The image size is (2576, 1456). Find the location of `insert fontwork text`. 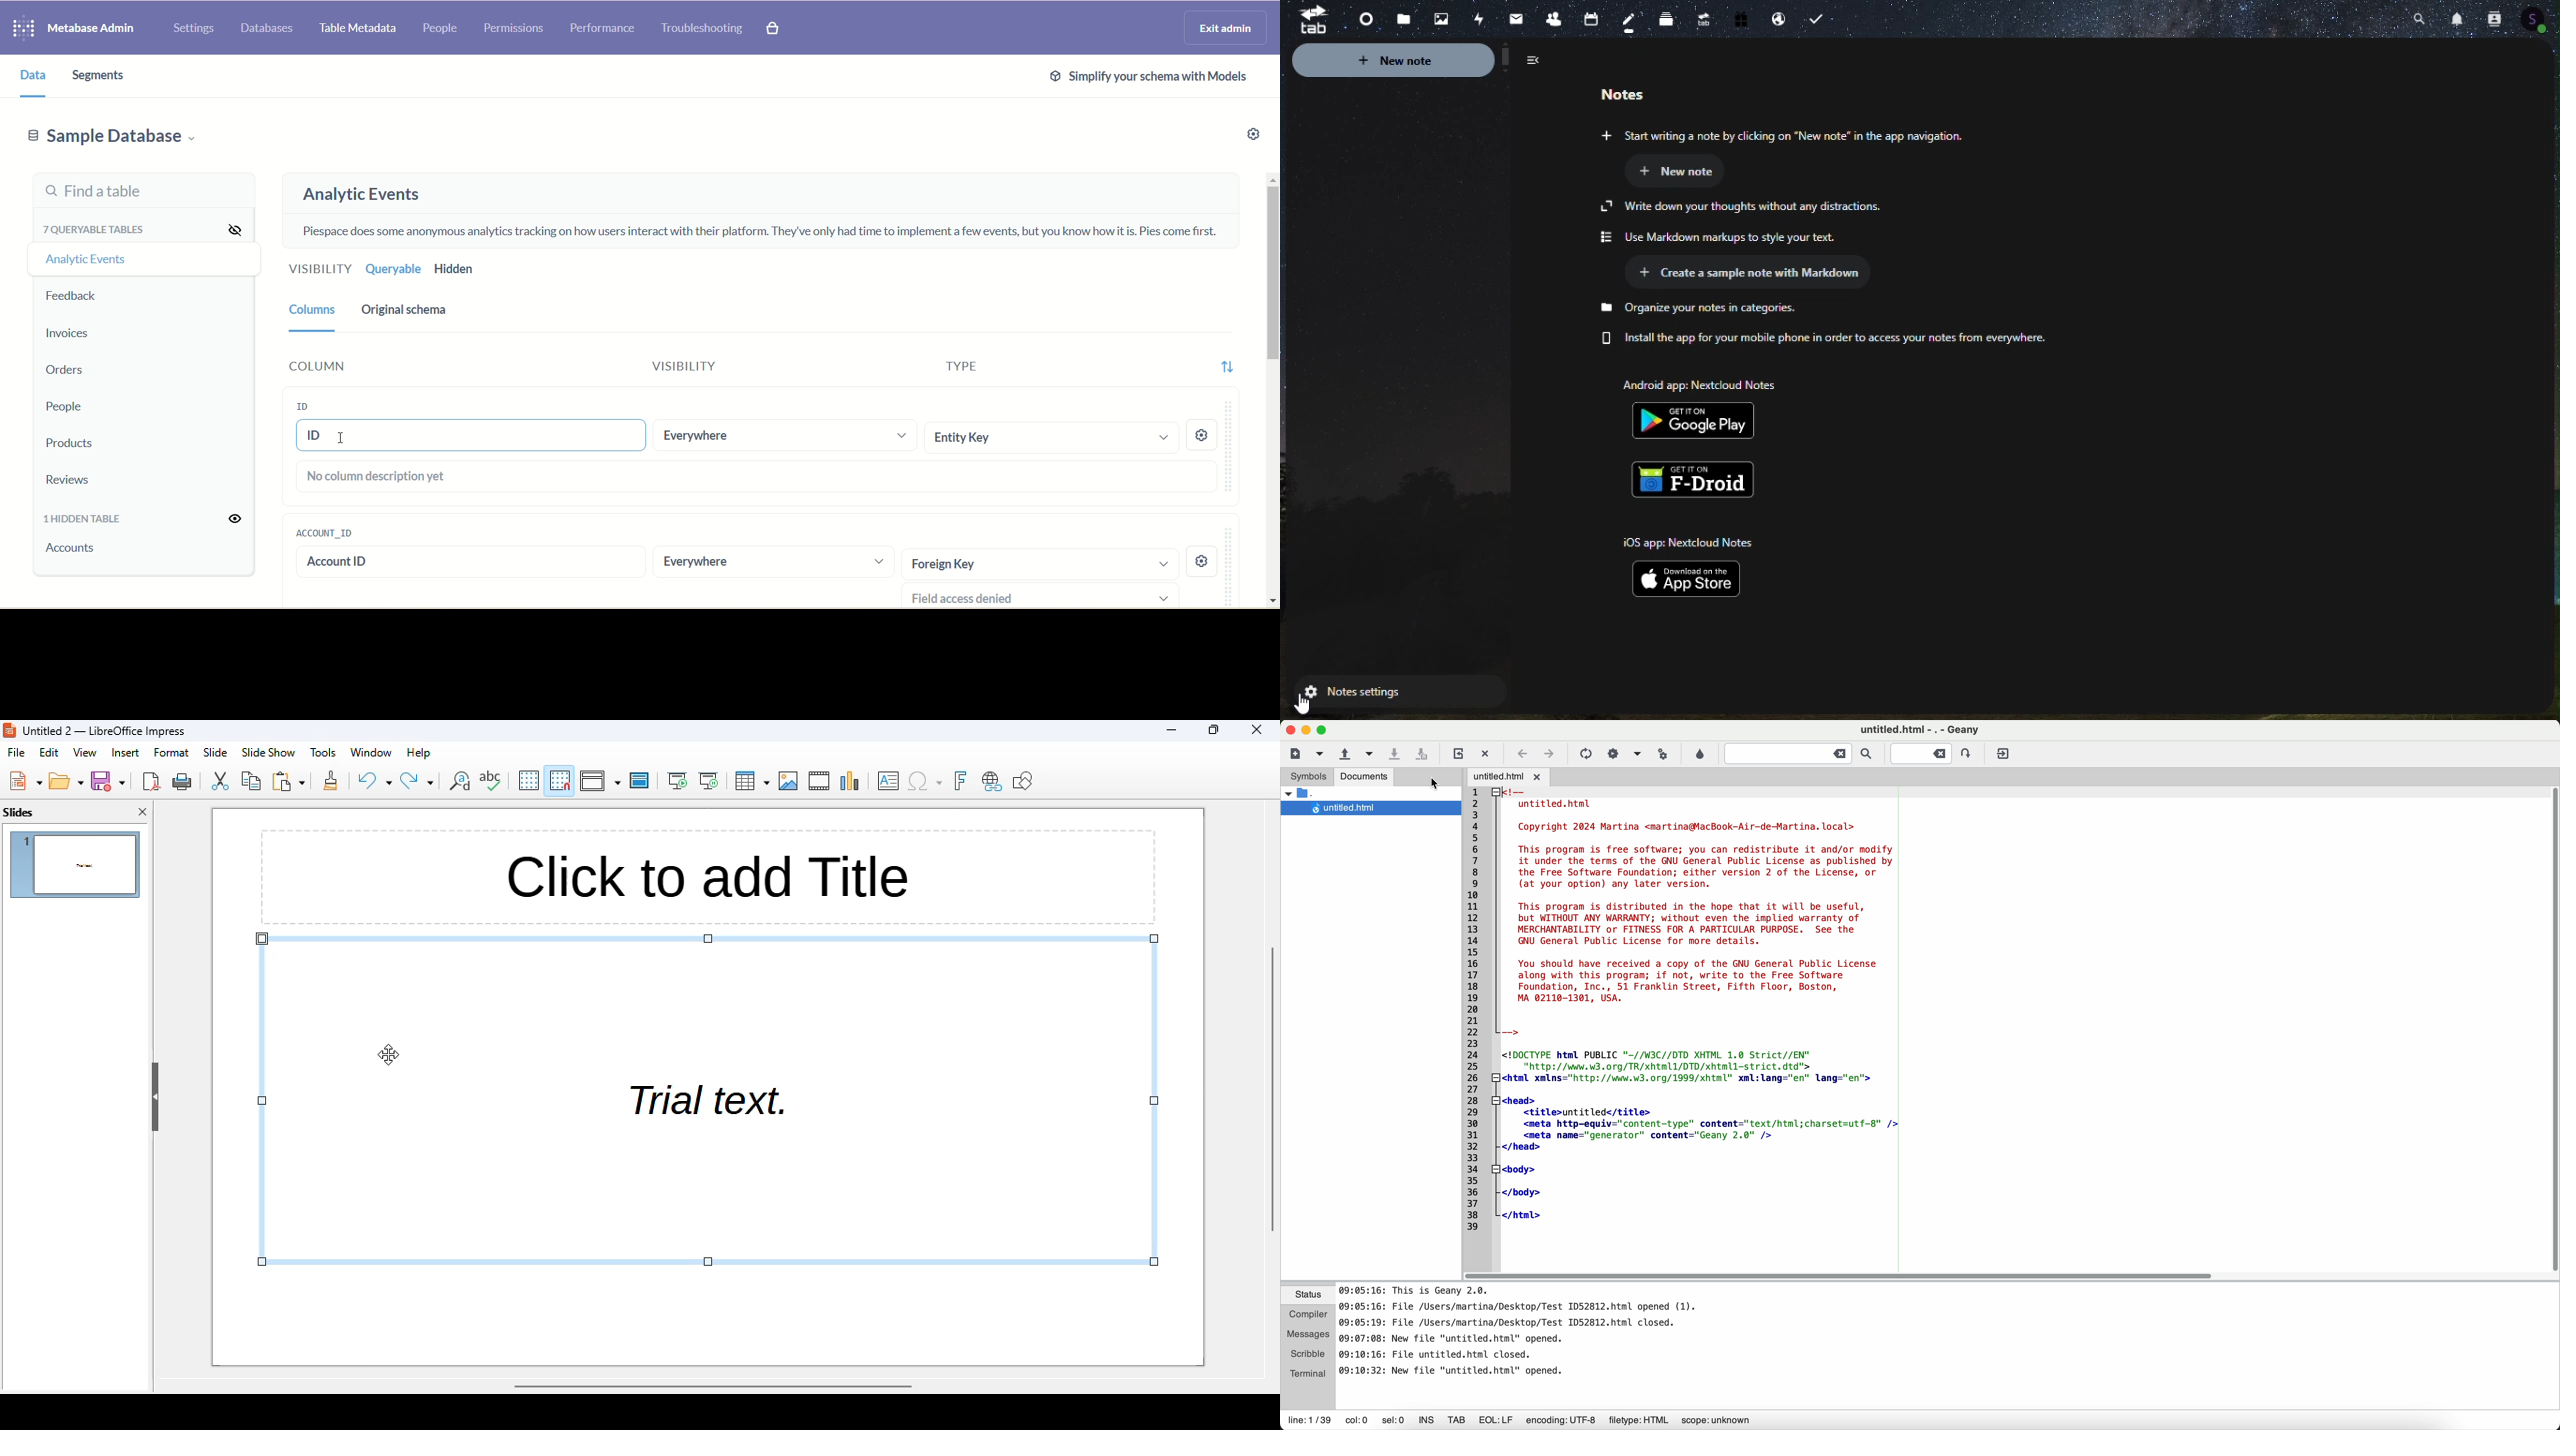

insert fontwork text is located at coordinates (960, 780).